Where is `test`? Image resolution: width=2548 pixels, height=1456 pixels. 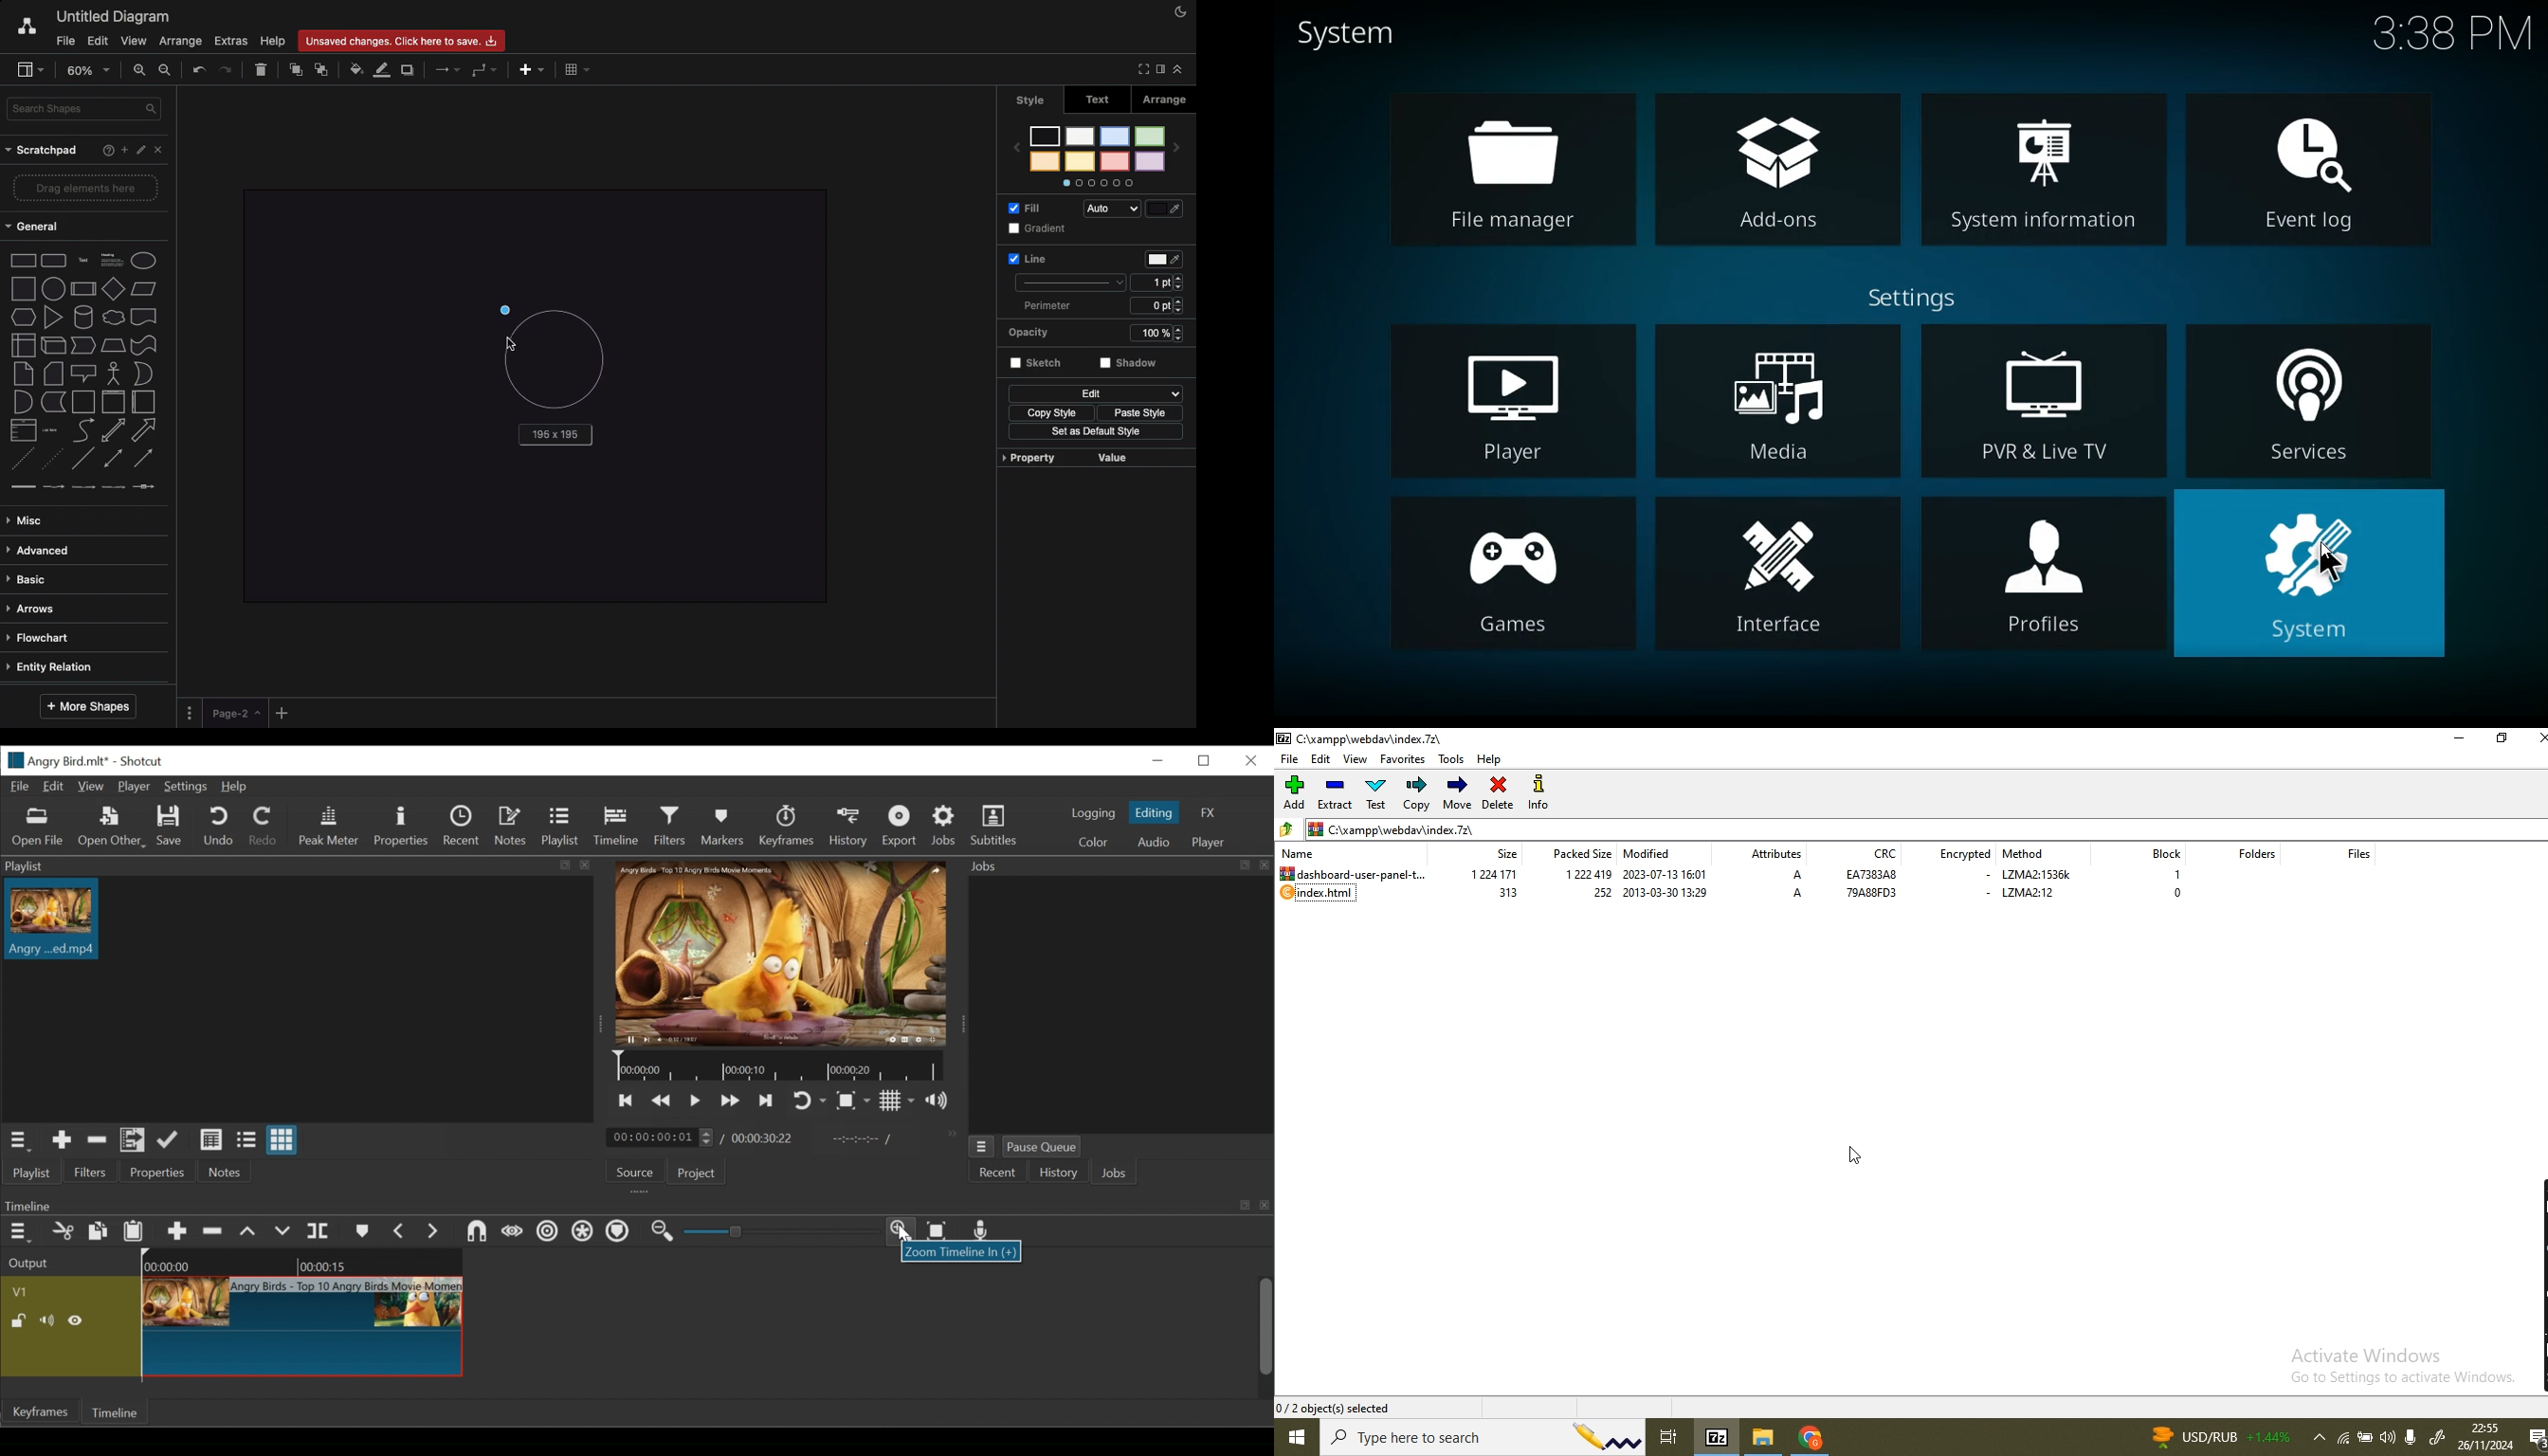 test is located at coordinates (1377, 794).